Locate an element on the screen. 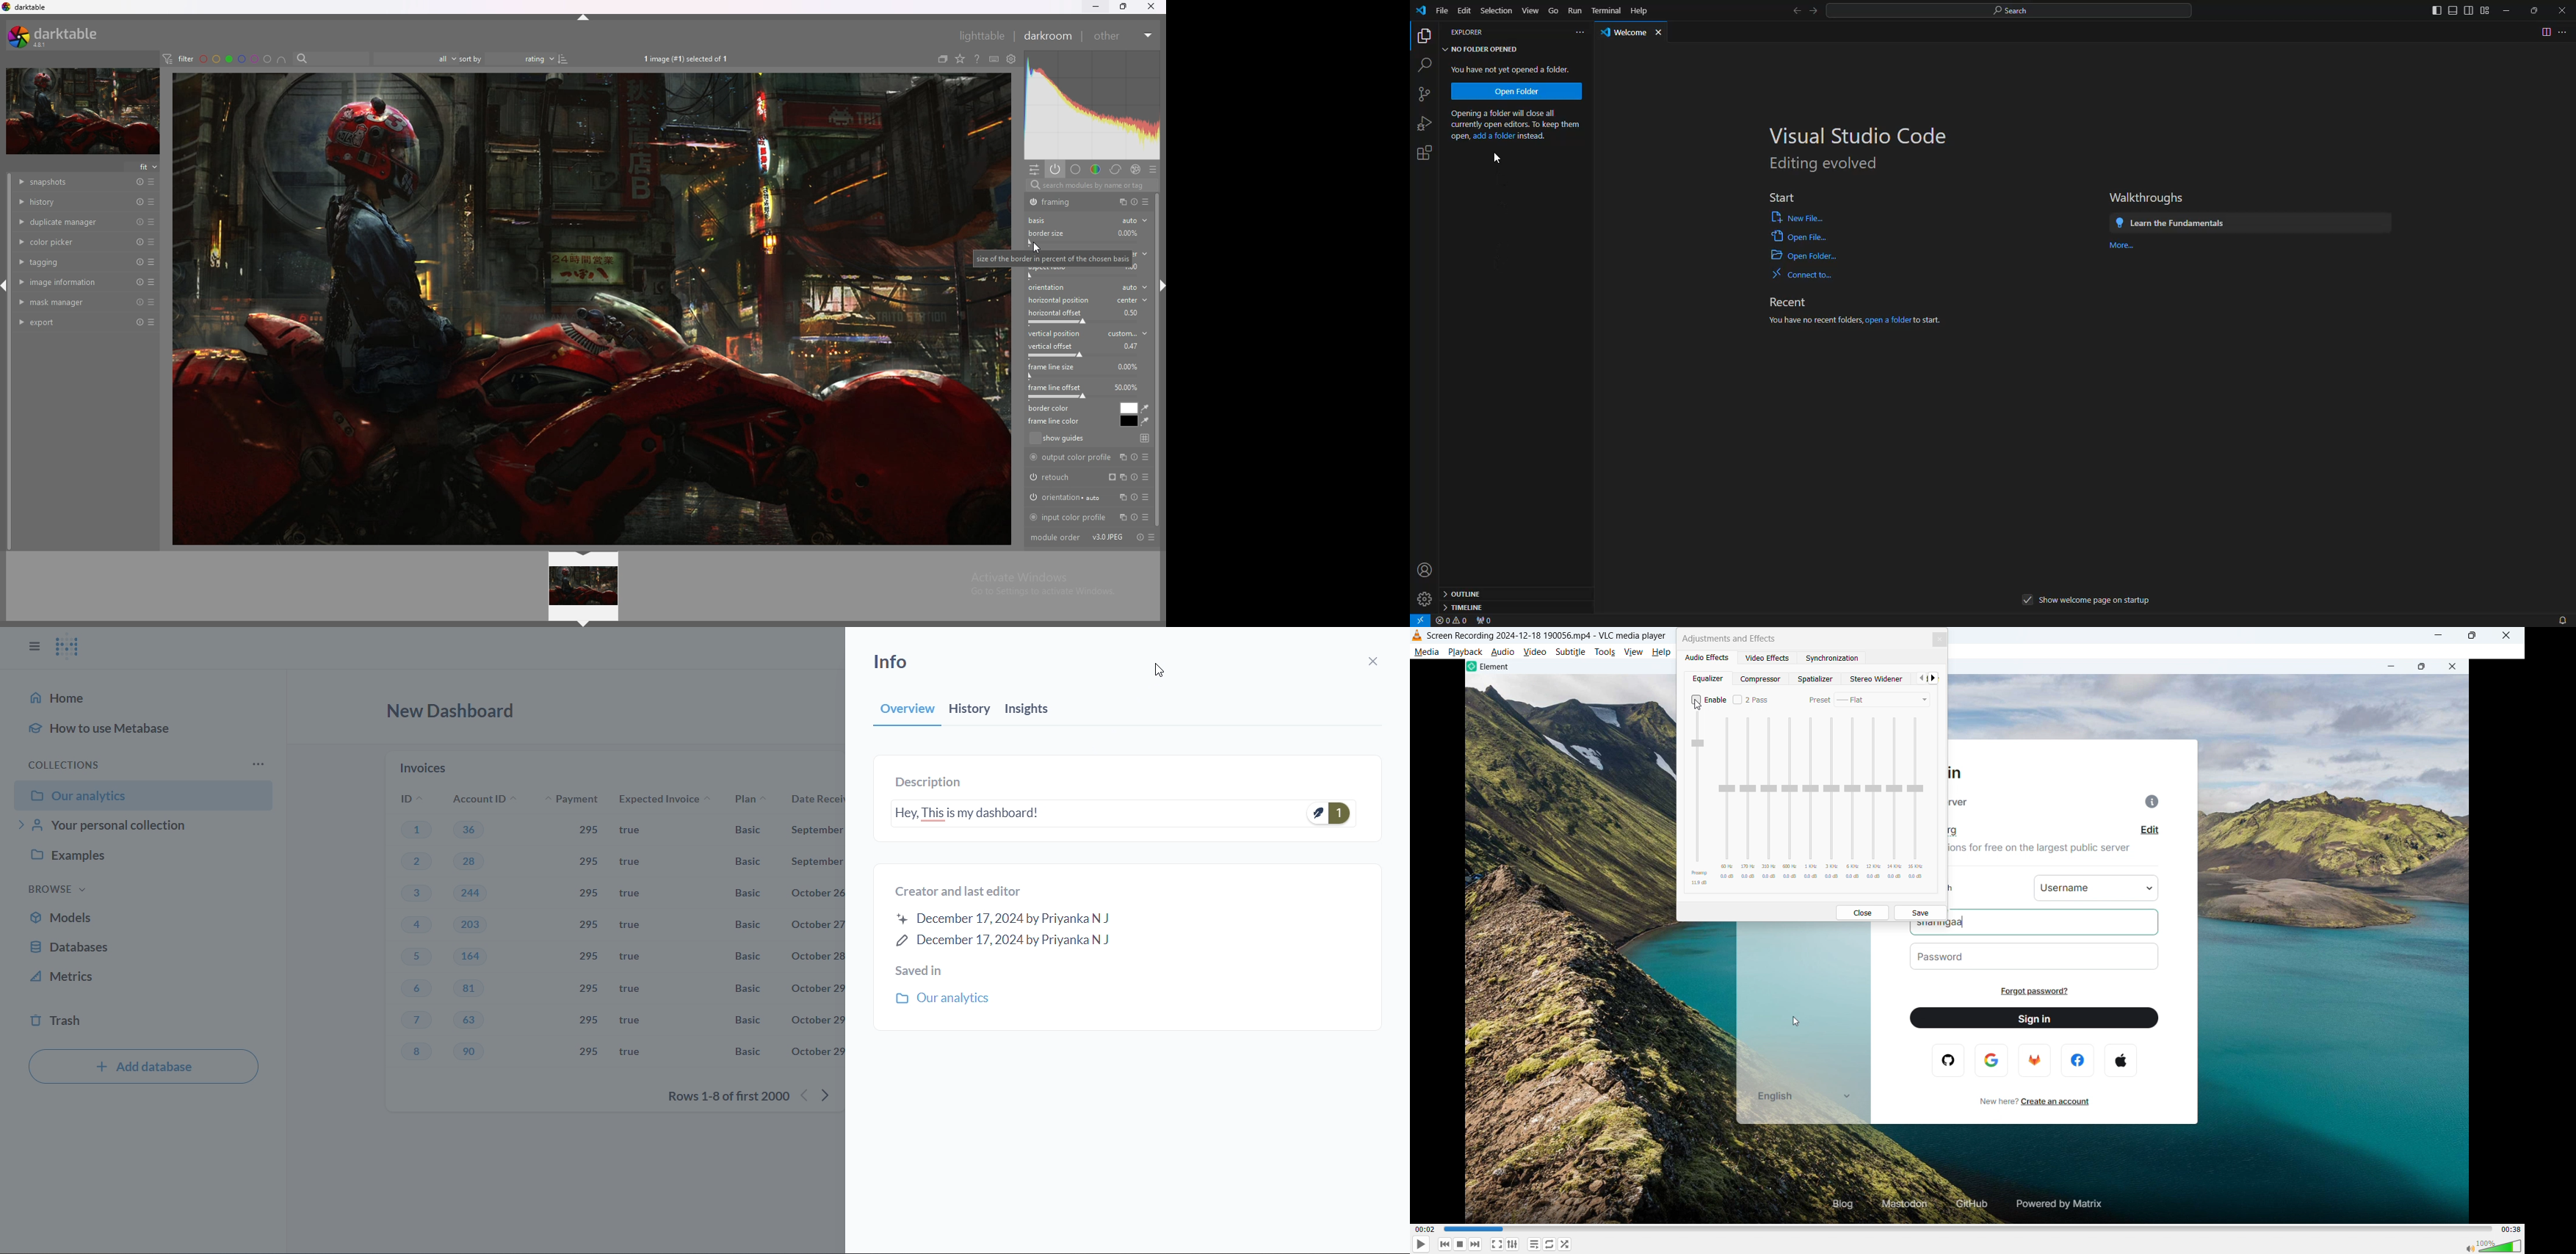 The height and width of the screenshot is (1260, 2576). Adjust 15 kilohertz  is located at coordinates (1916, 798).